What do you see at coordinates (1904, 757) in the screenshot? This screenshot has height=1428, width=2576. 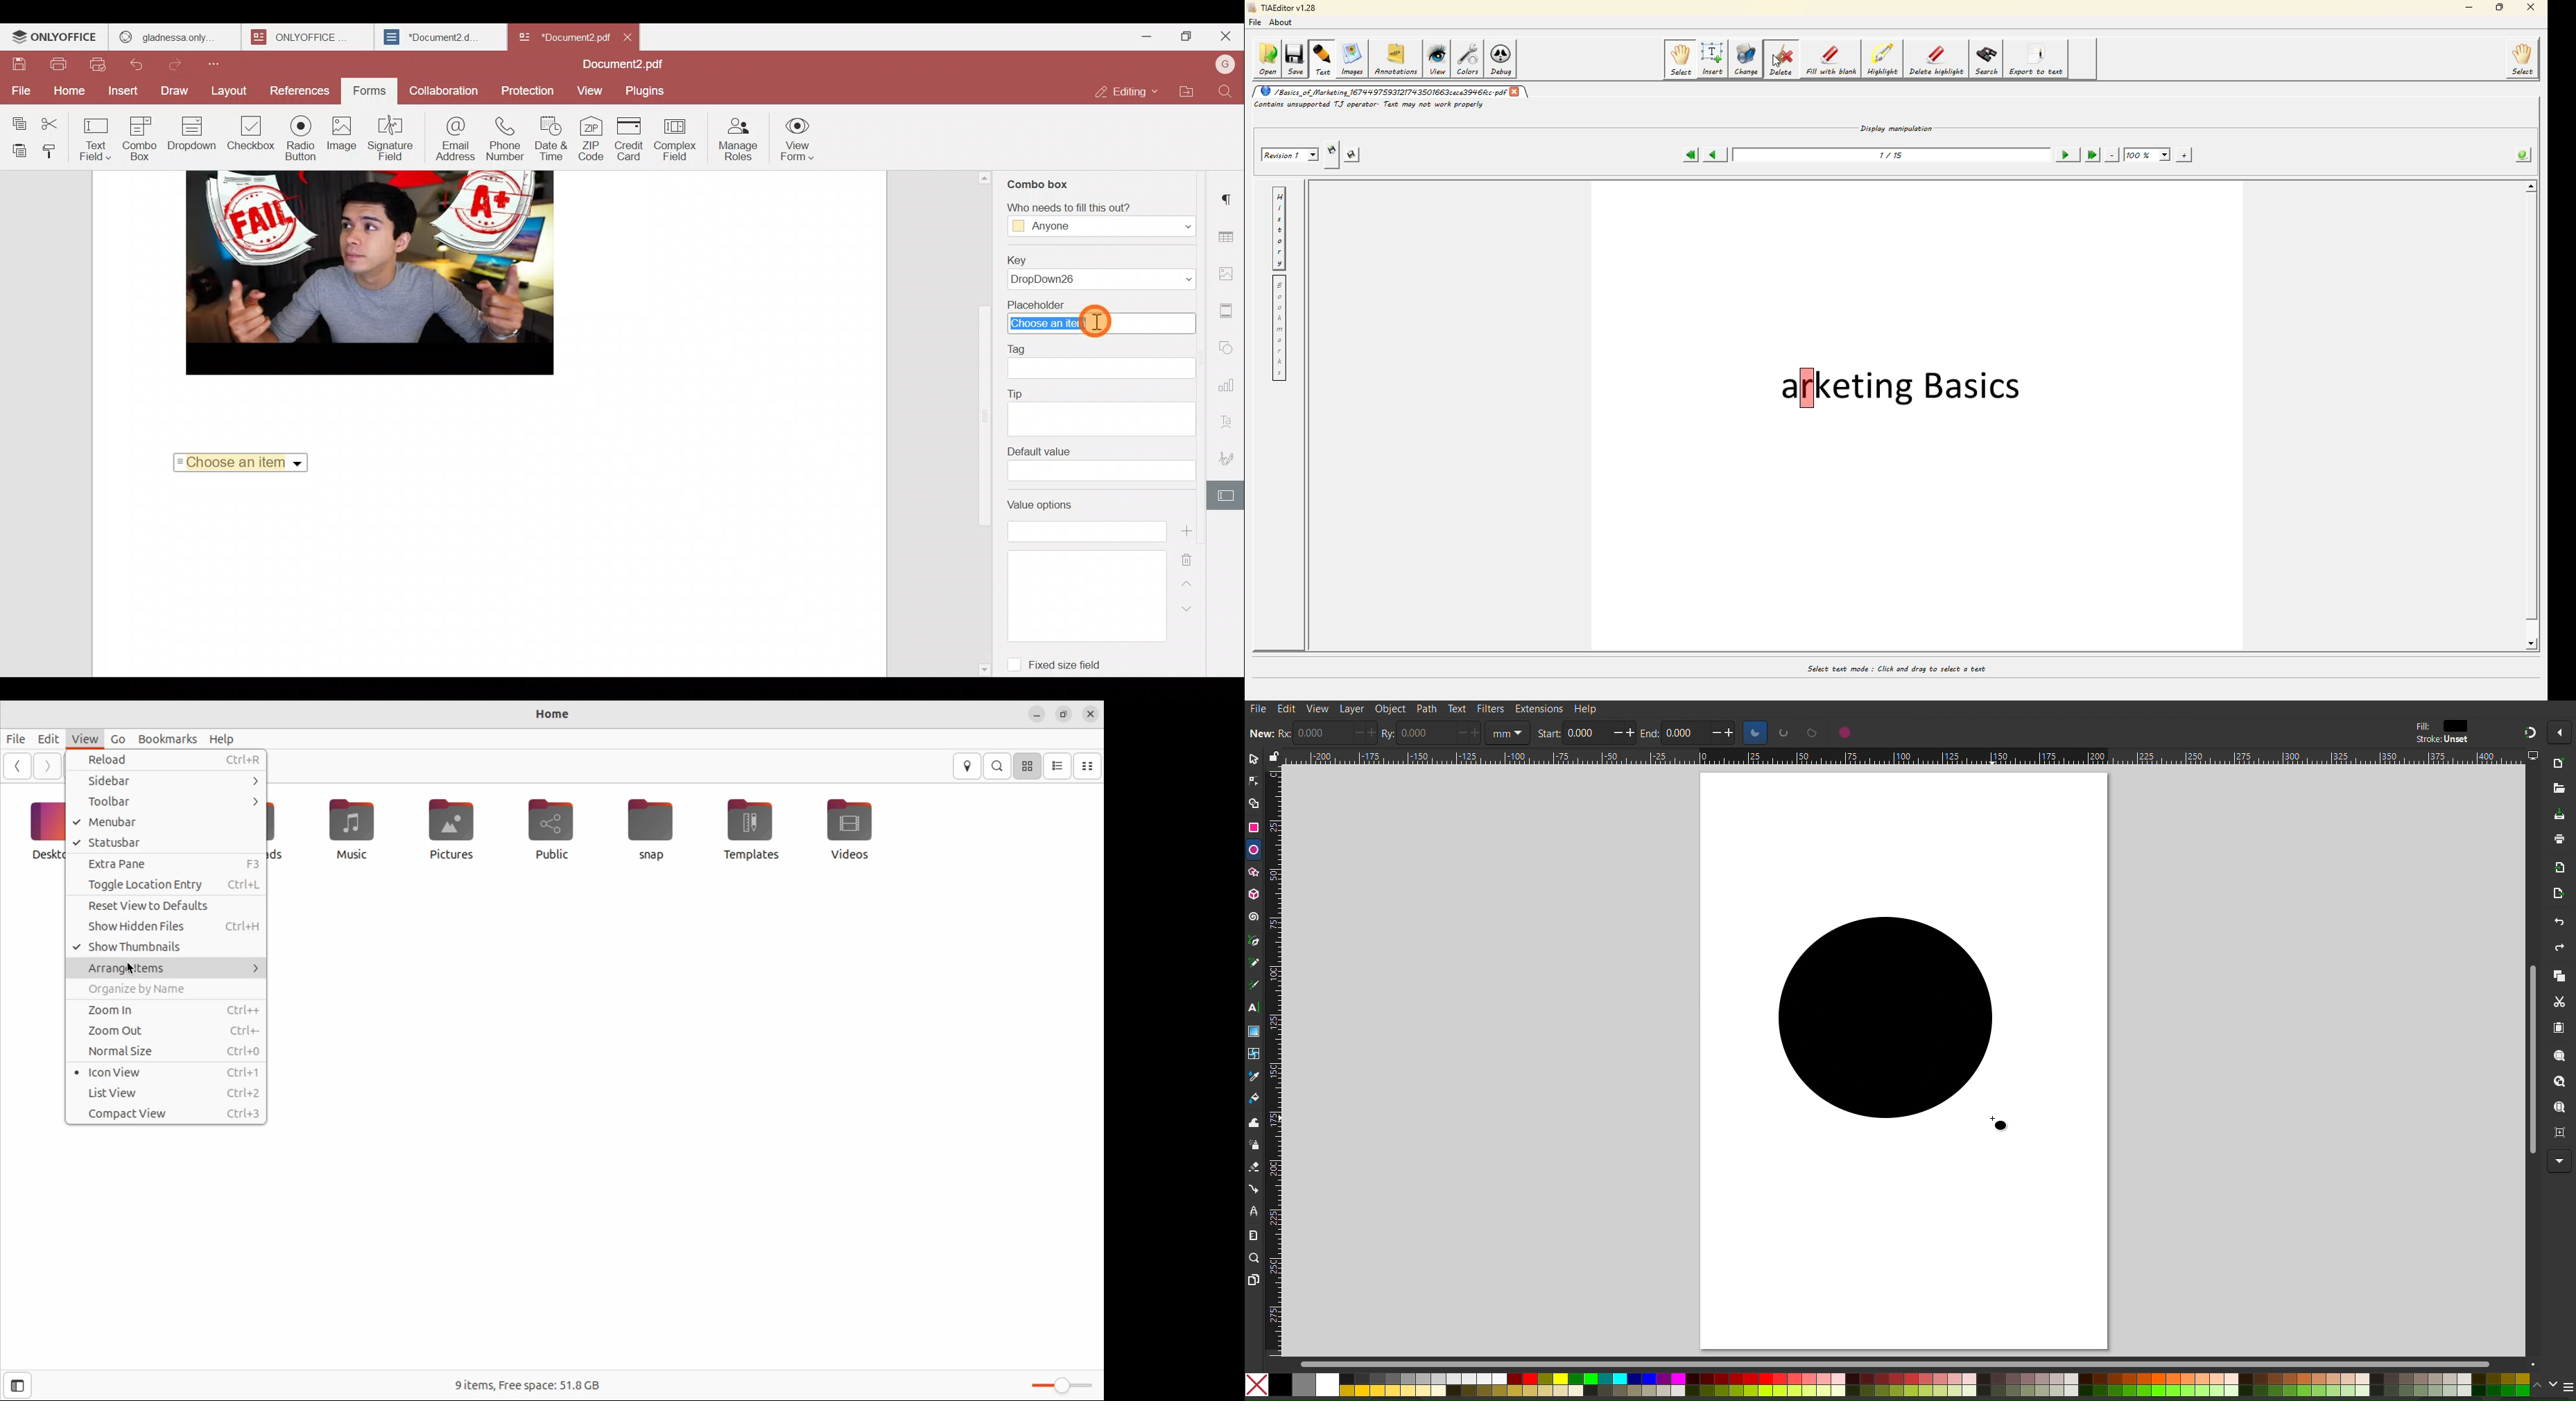 I see `Horizontal Ruler` at bounding box center [1904, 757].